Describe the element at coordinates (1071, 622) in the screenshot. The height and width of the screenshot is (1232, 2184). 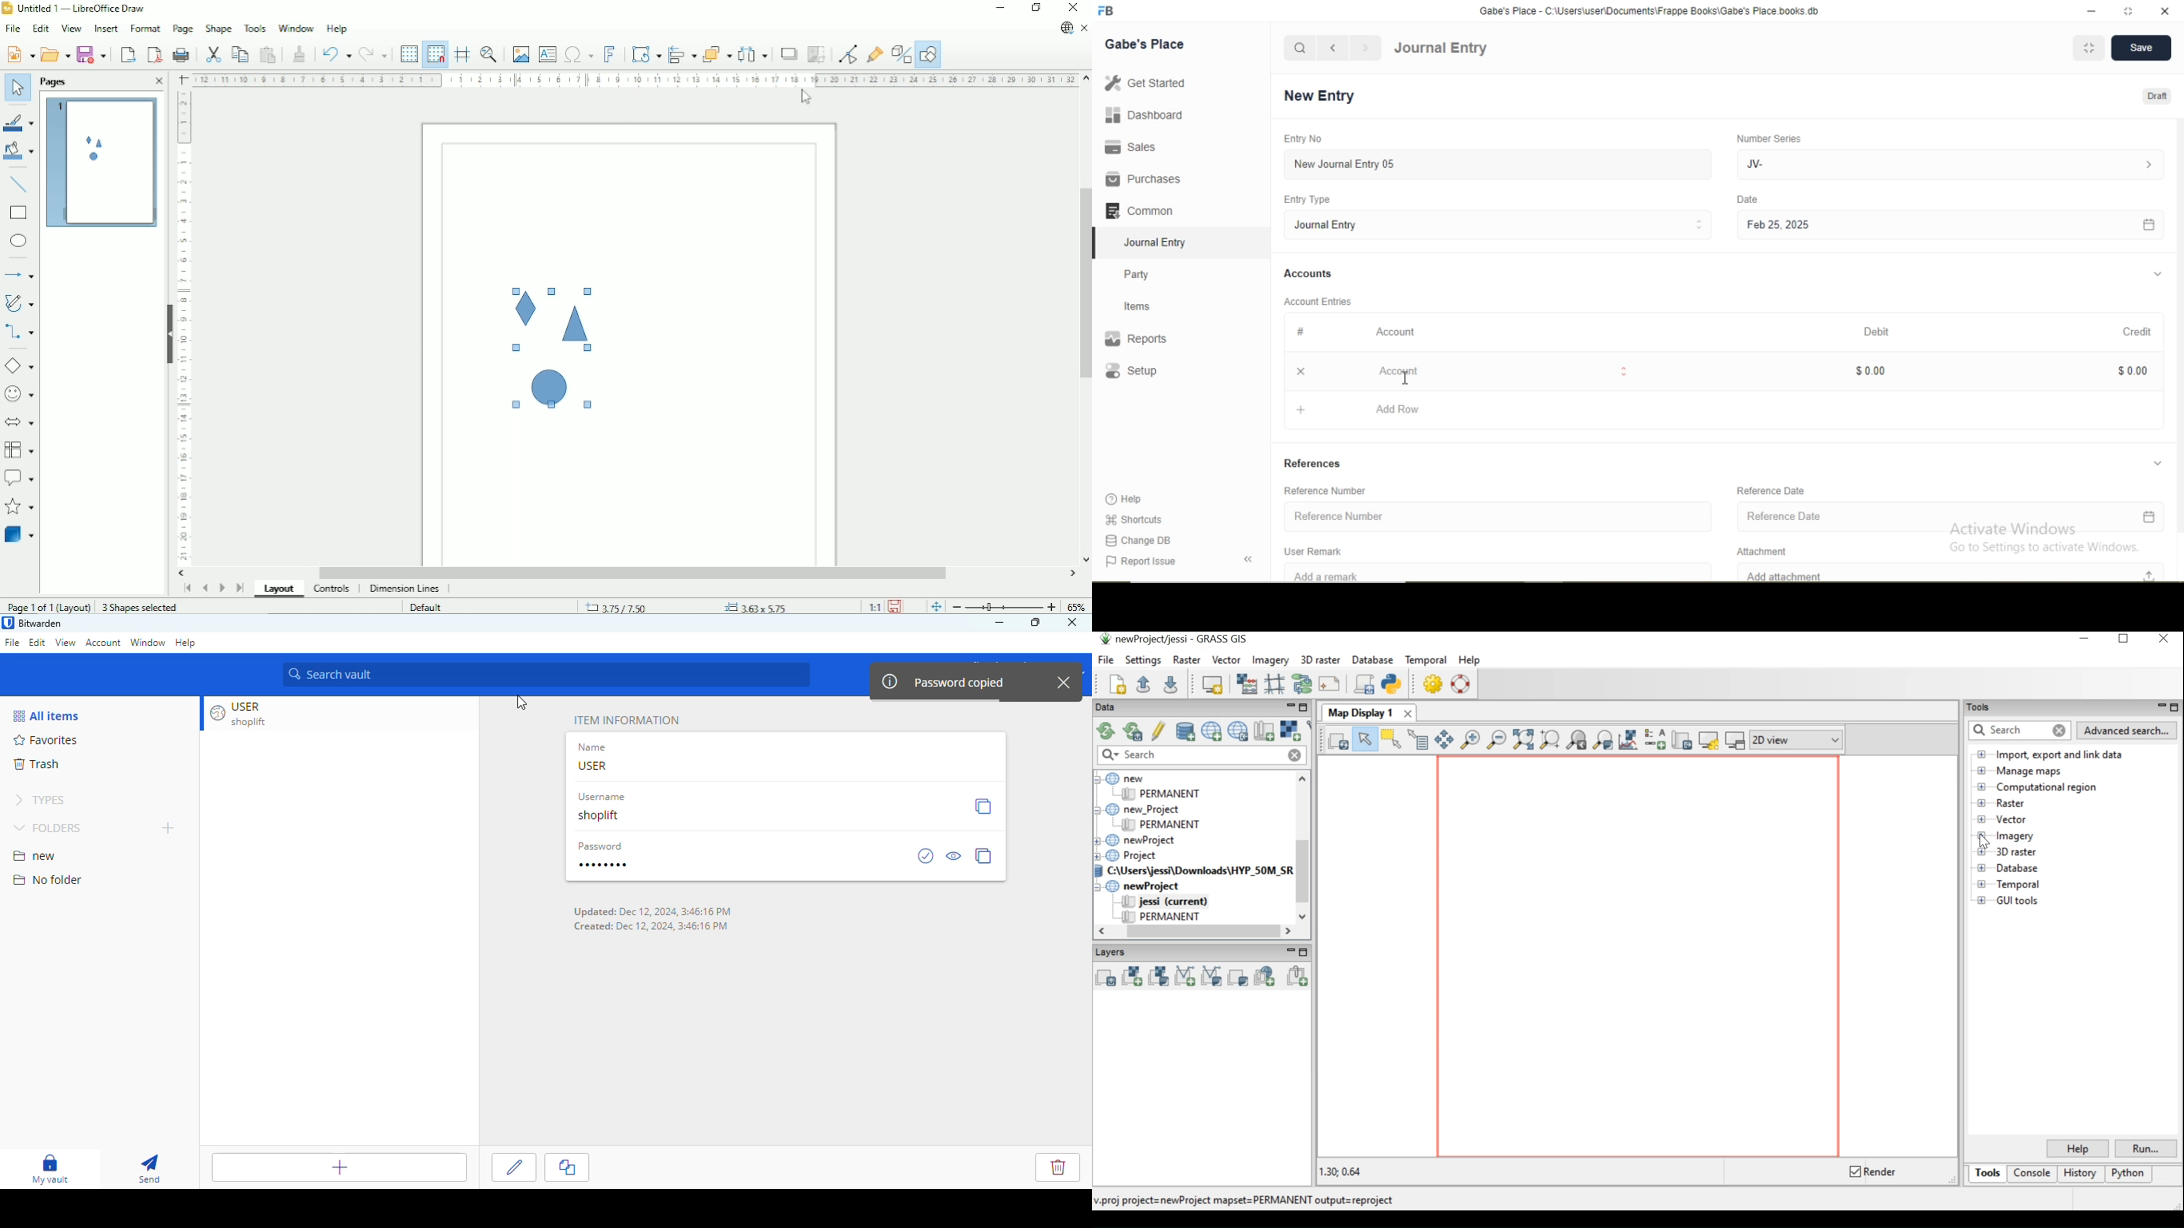
I see `close` at that location.